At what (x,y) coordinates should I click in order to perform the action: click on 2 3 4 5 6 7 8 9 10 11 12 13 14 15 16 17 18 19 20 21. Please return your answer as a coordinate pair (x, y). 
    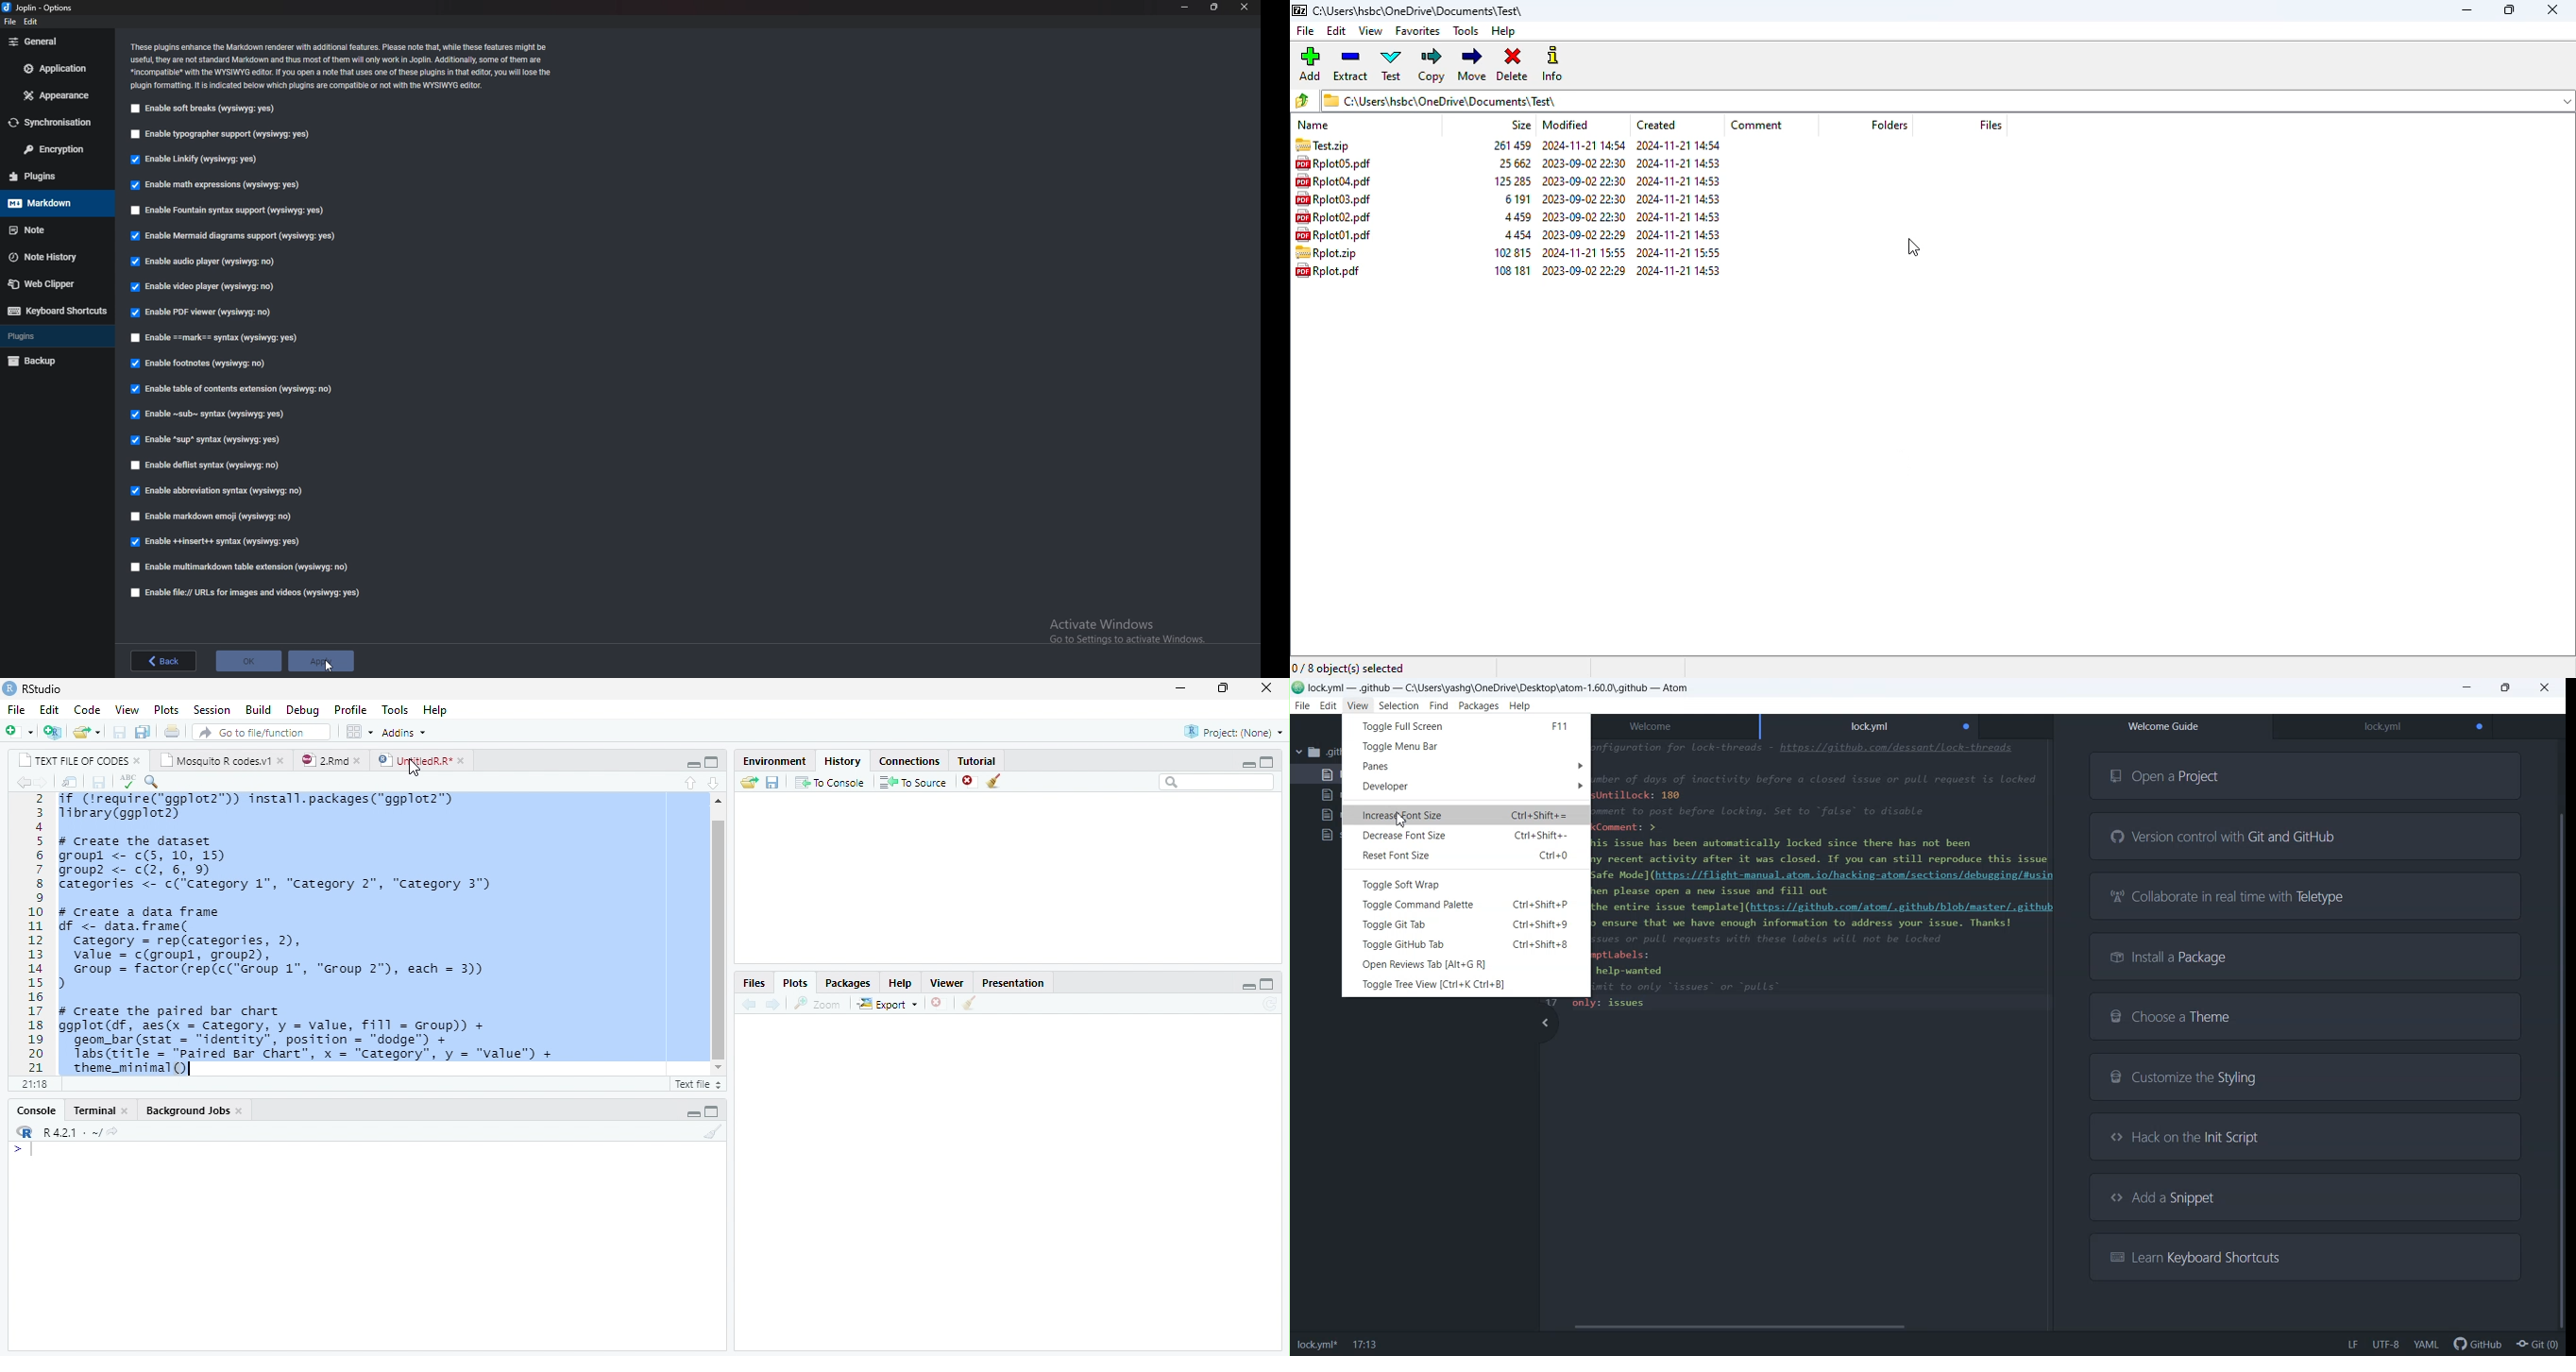
    Looking at the image, I should click on (37, 933).